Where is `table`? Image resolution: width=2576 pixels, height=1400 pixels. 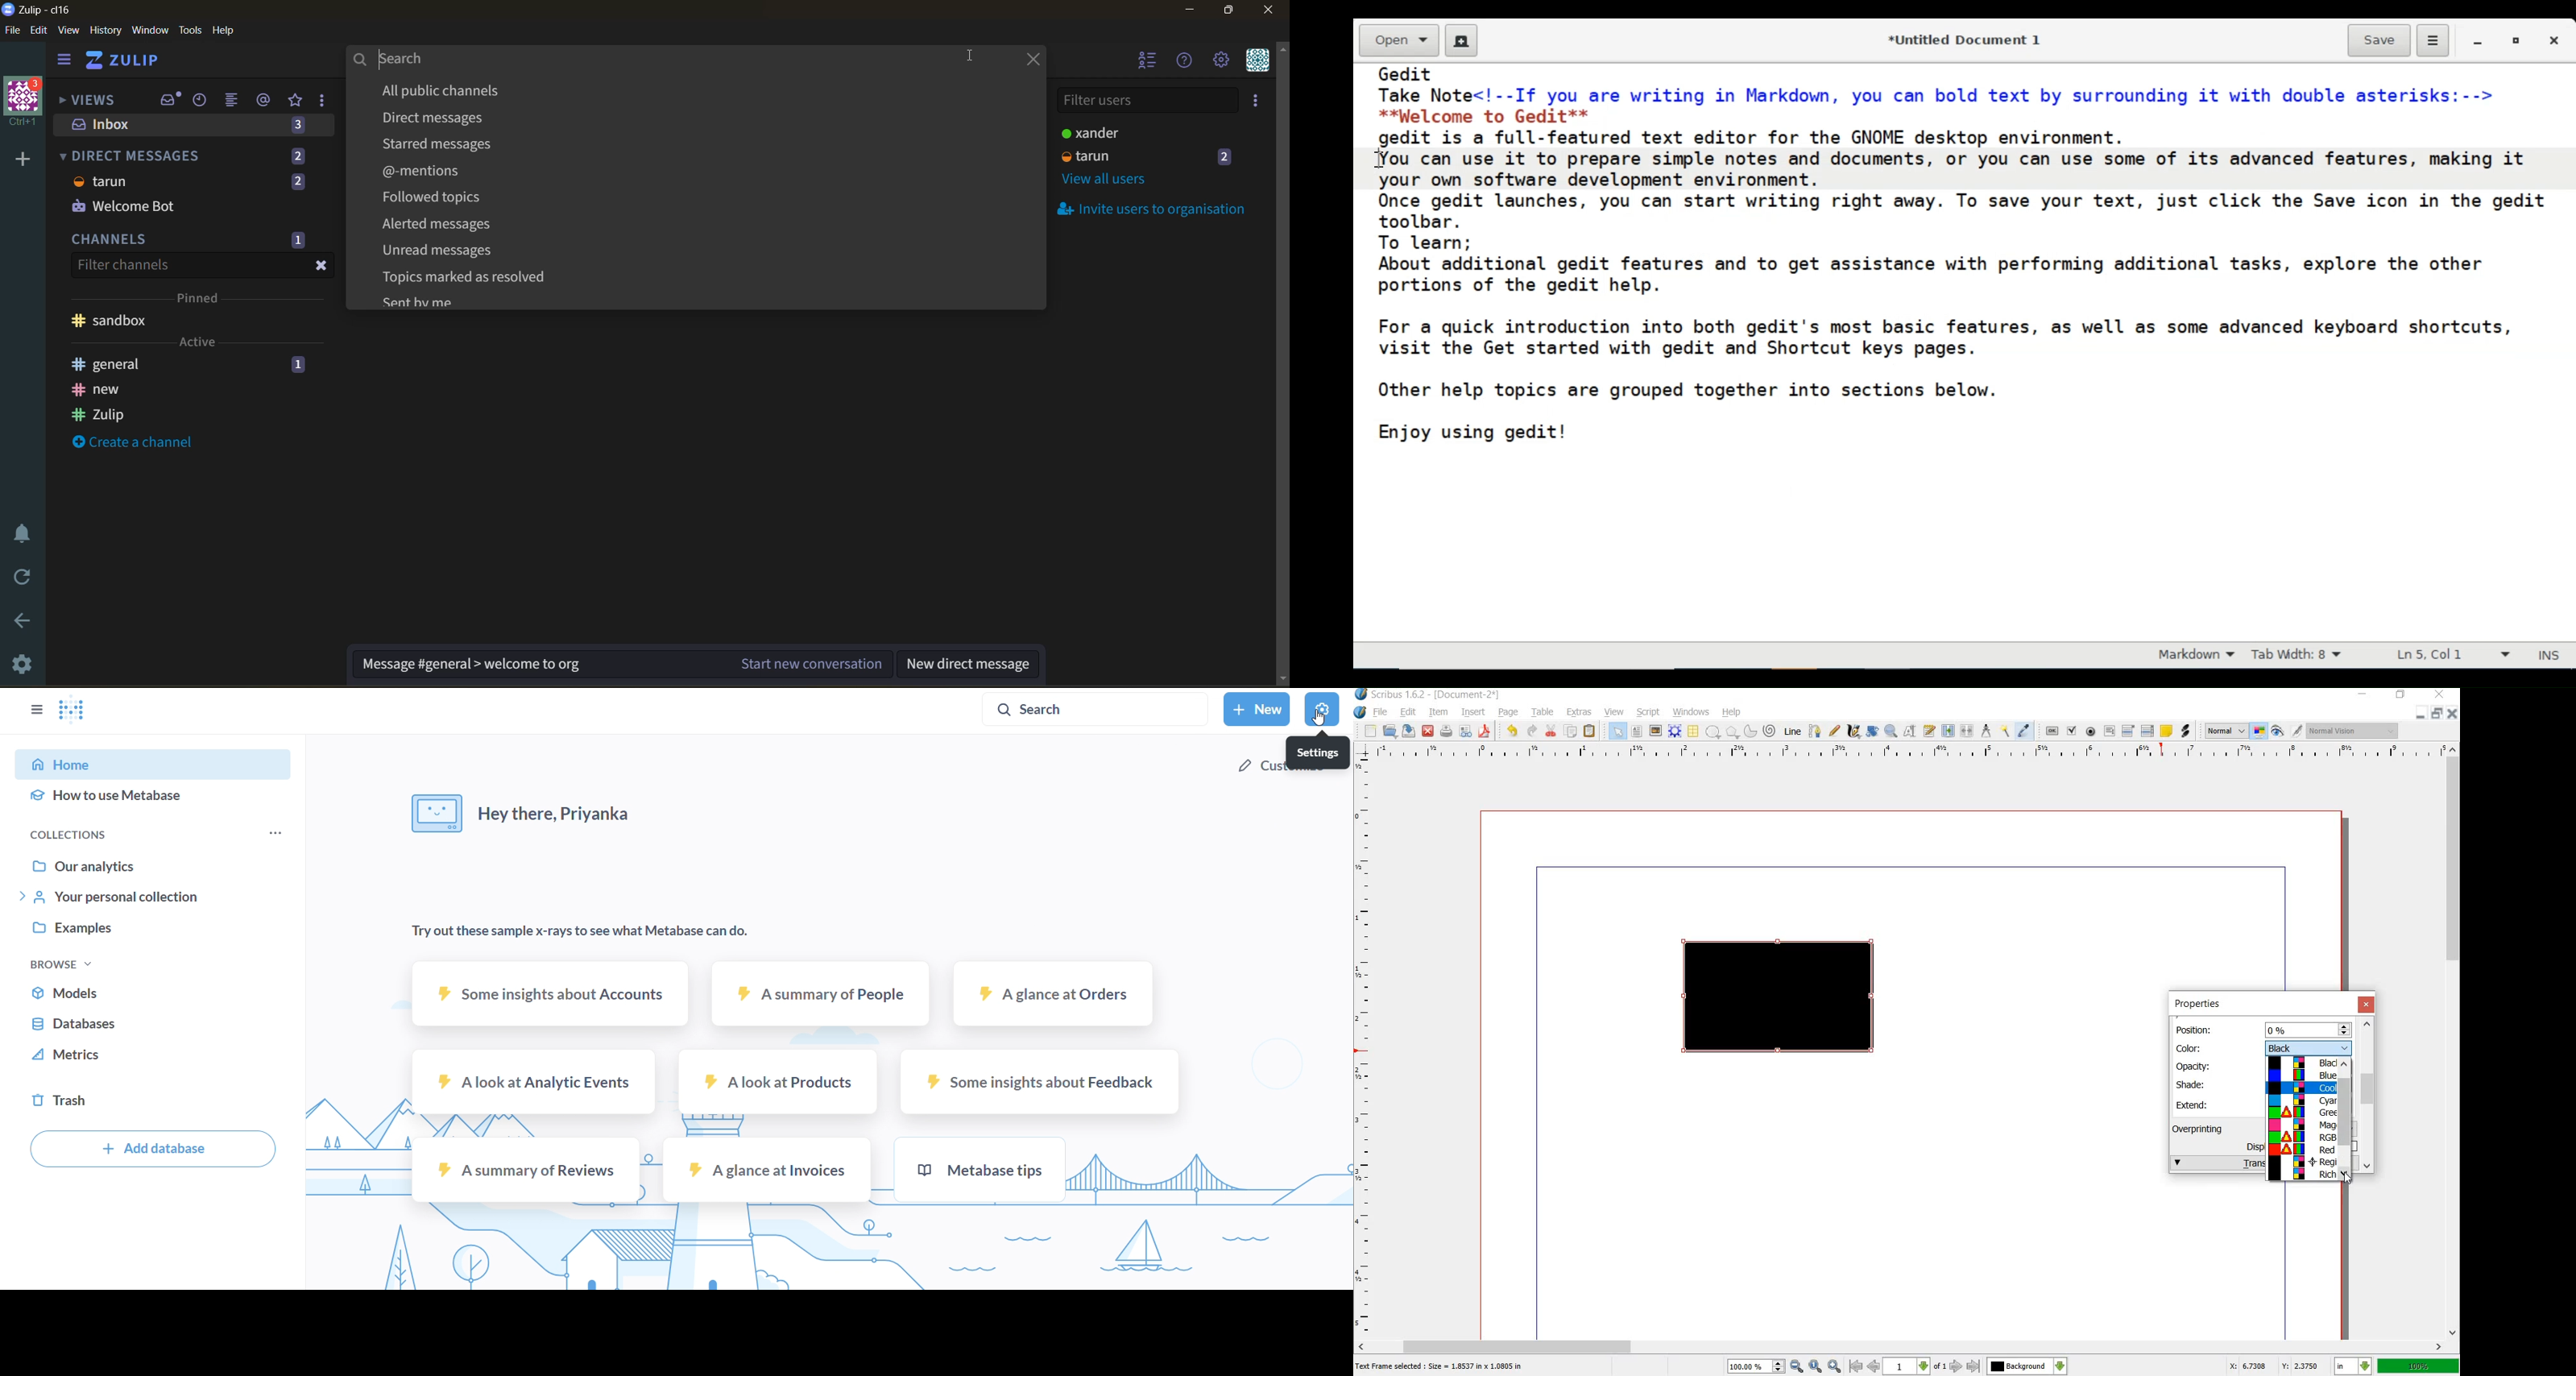
table is located at coordinates (1544, 714).